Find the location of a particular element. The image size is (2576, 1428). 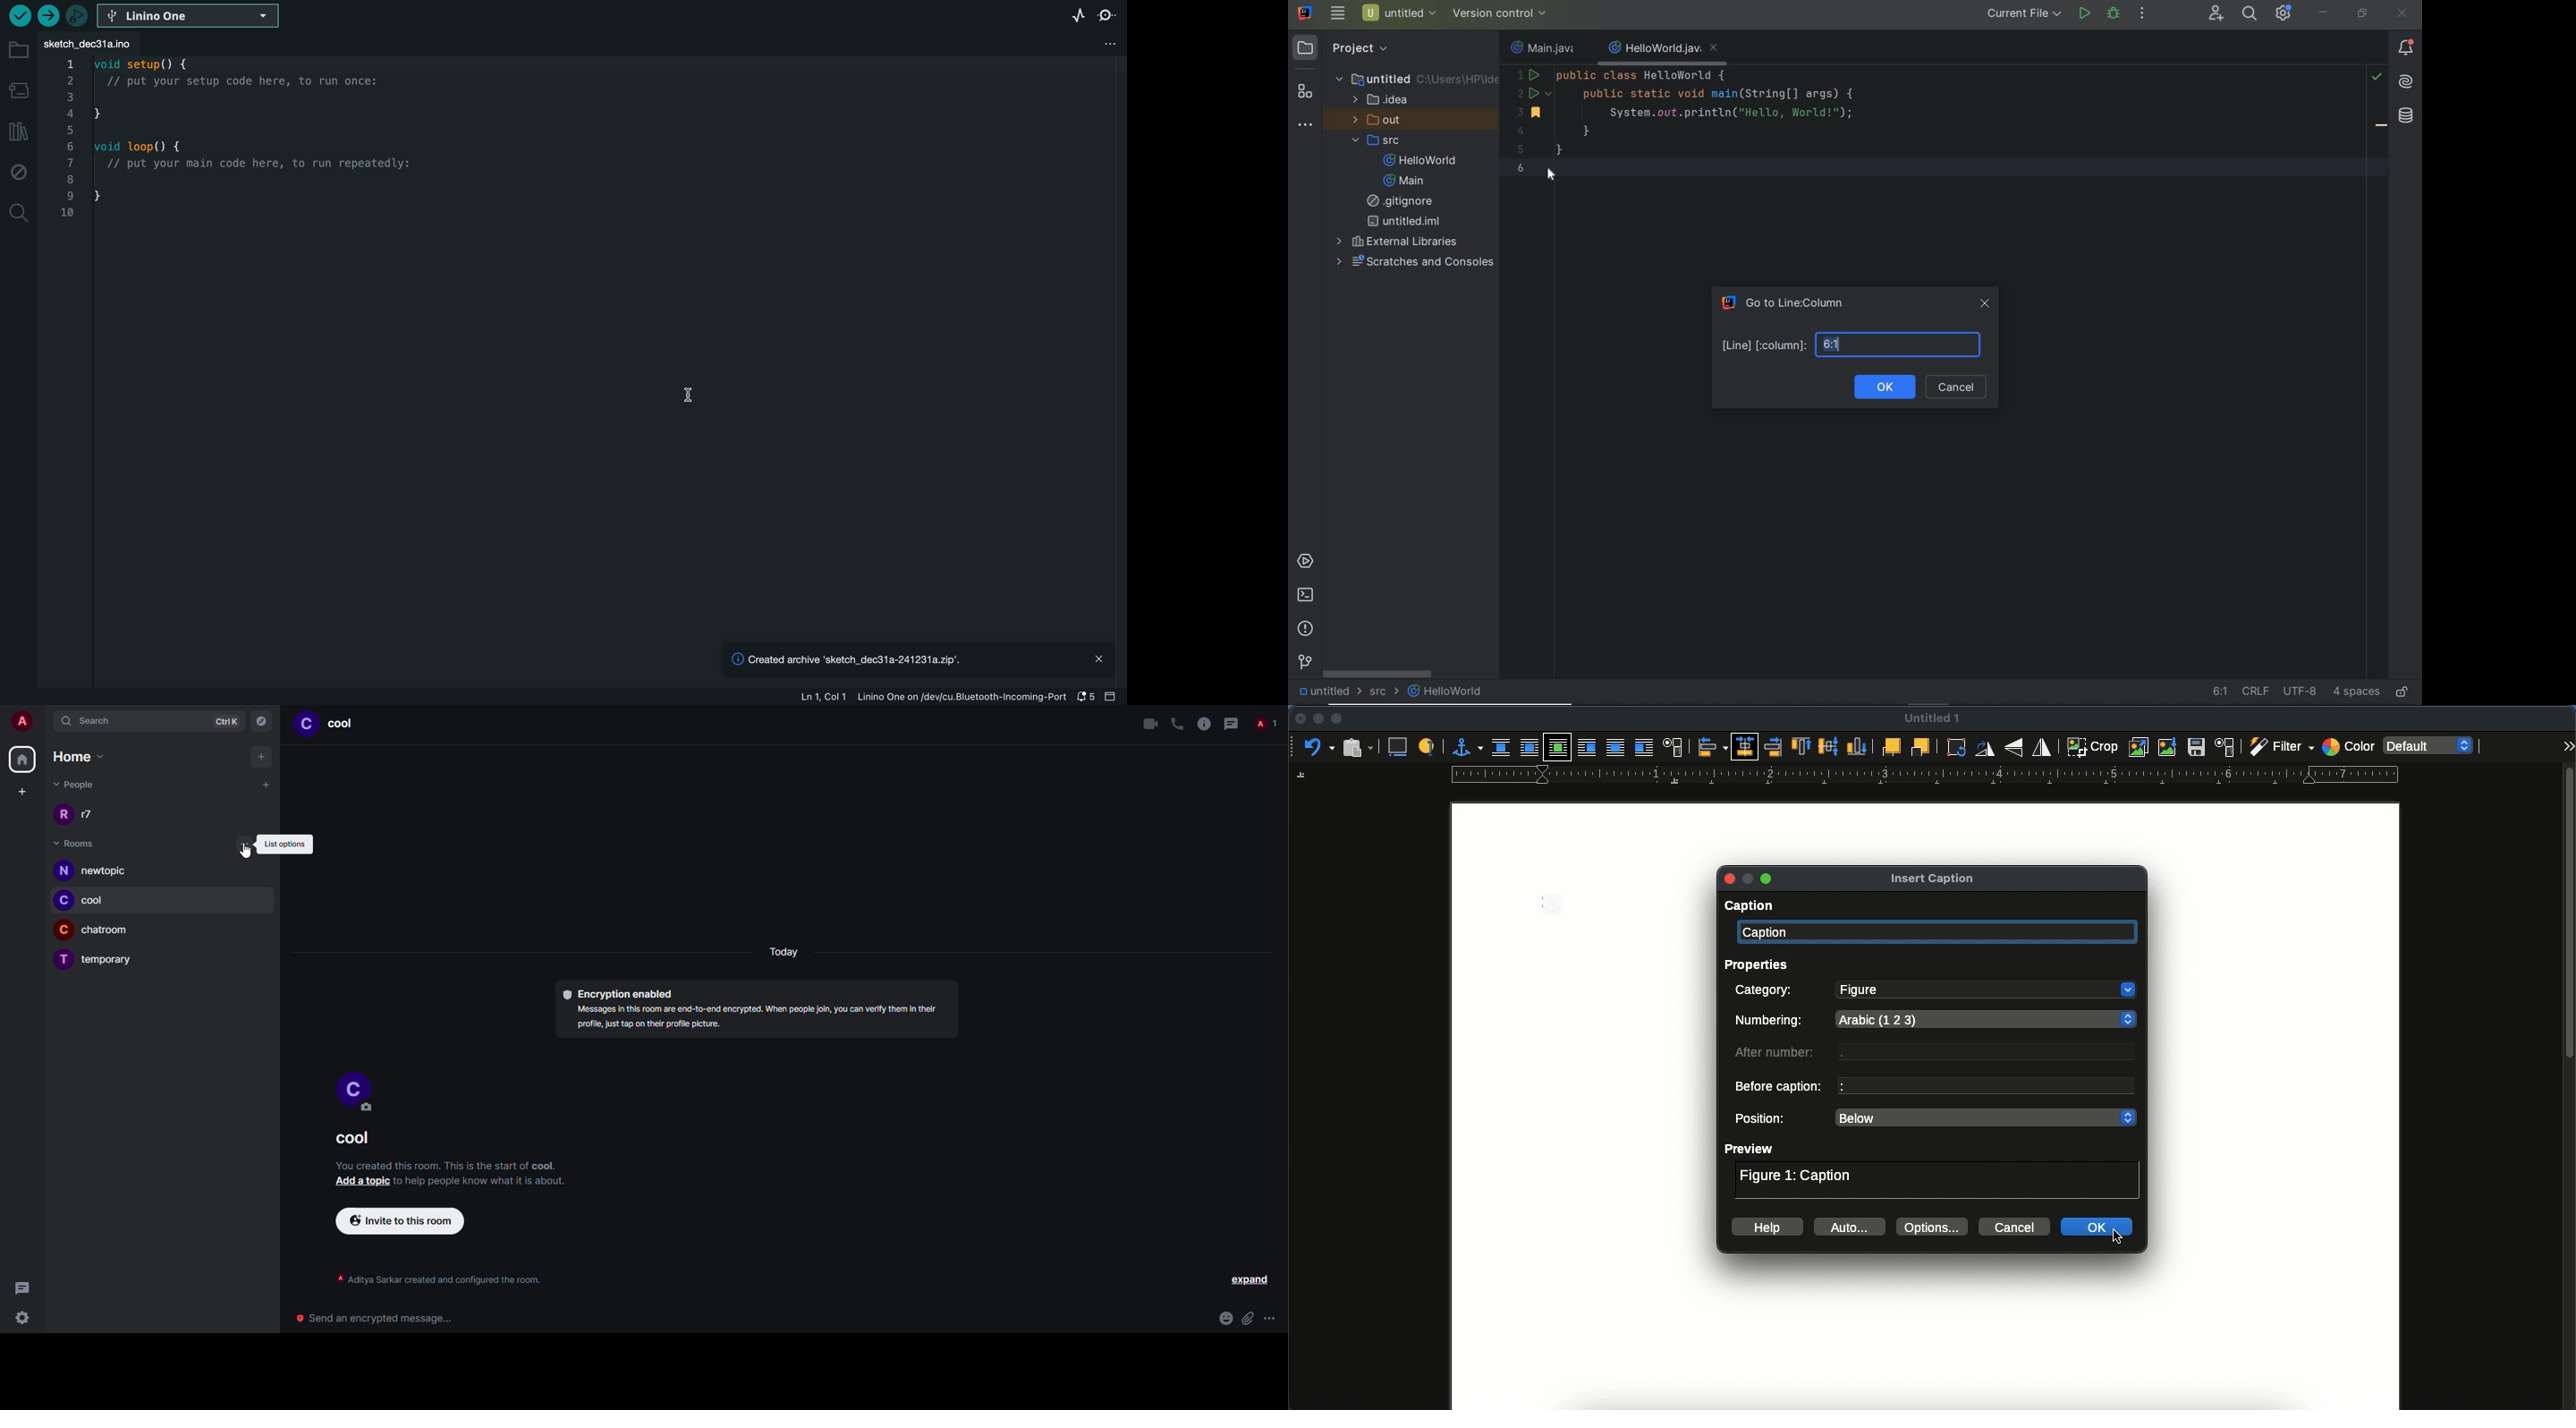

numbering is located at coordinates (1772, 1023).